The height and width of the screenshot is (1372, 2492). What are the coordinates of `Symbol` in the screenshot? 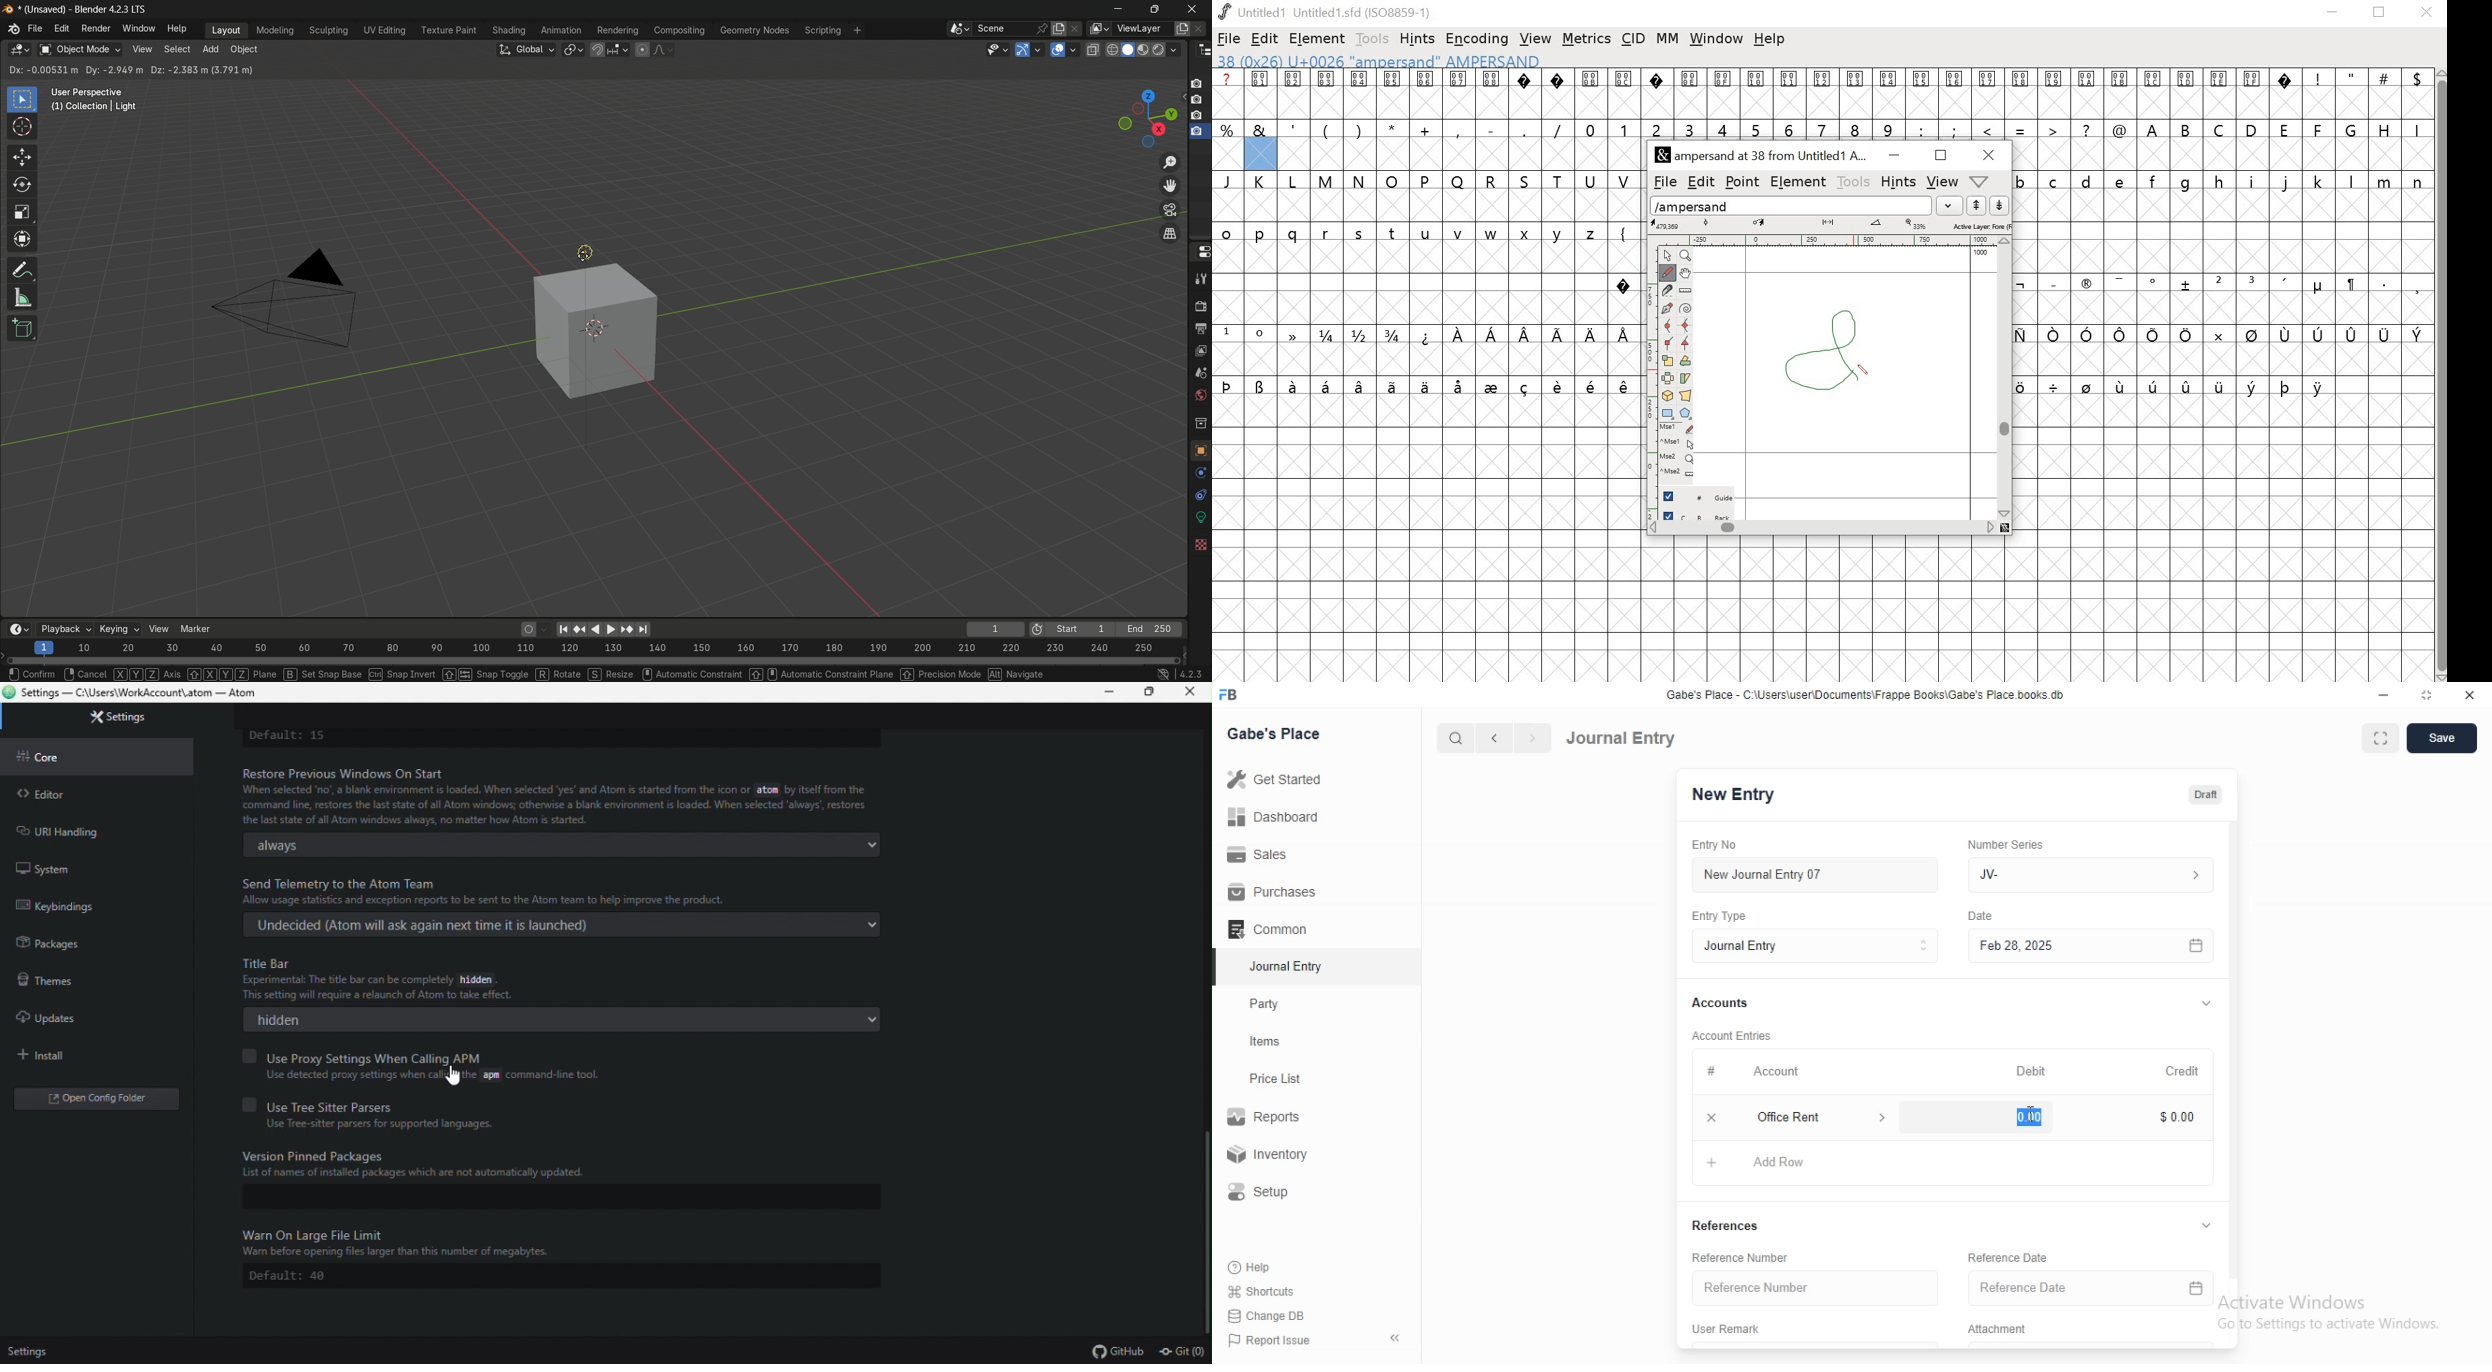 It's located at (2318, 288).